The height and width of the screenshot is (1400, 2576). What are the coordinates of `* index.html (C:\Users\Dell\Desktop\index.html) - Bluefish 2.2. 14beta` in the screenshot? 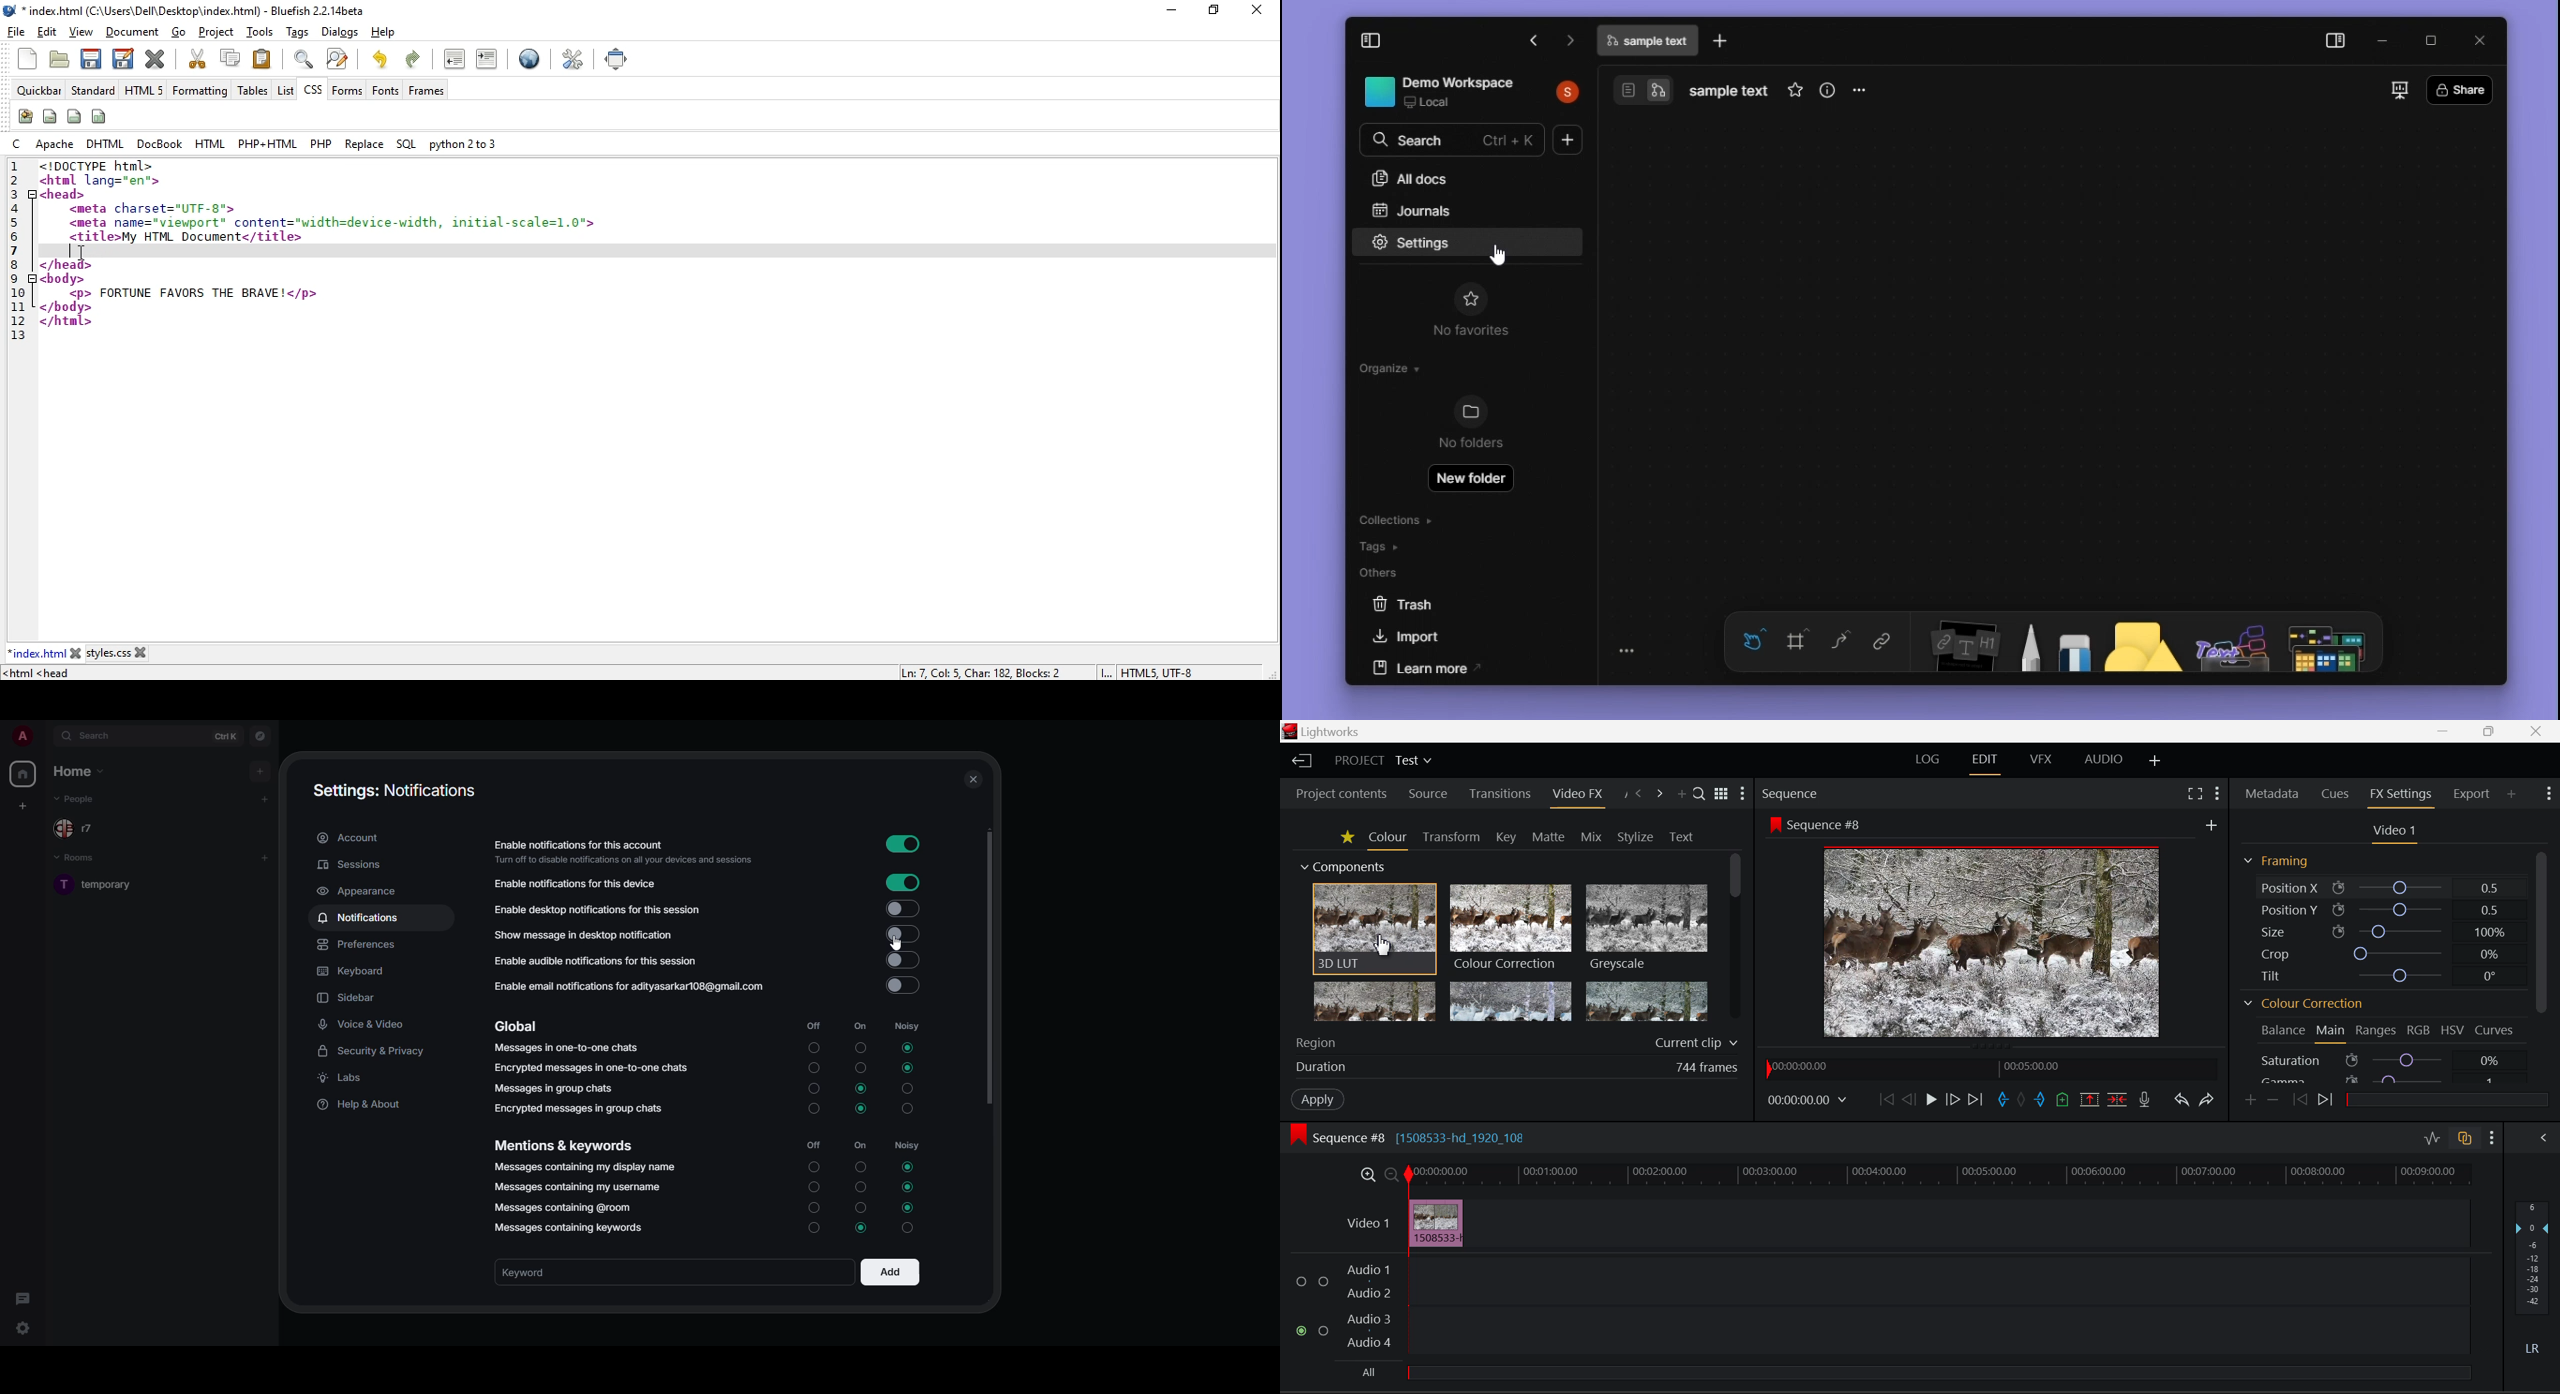 It's located at (198, 11).